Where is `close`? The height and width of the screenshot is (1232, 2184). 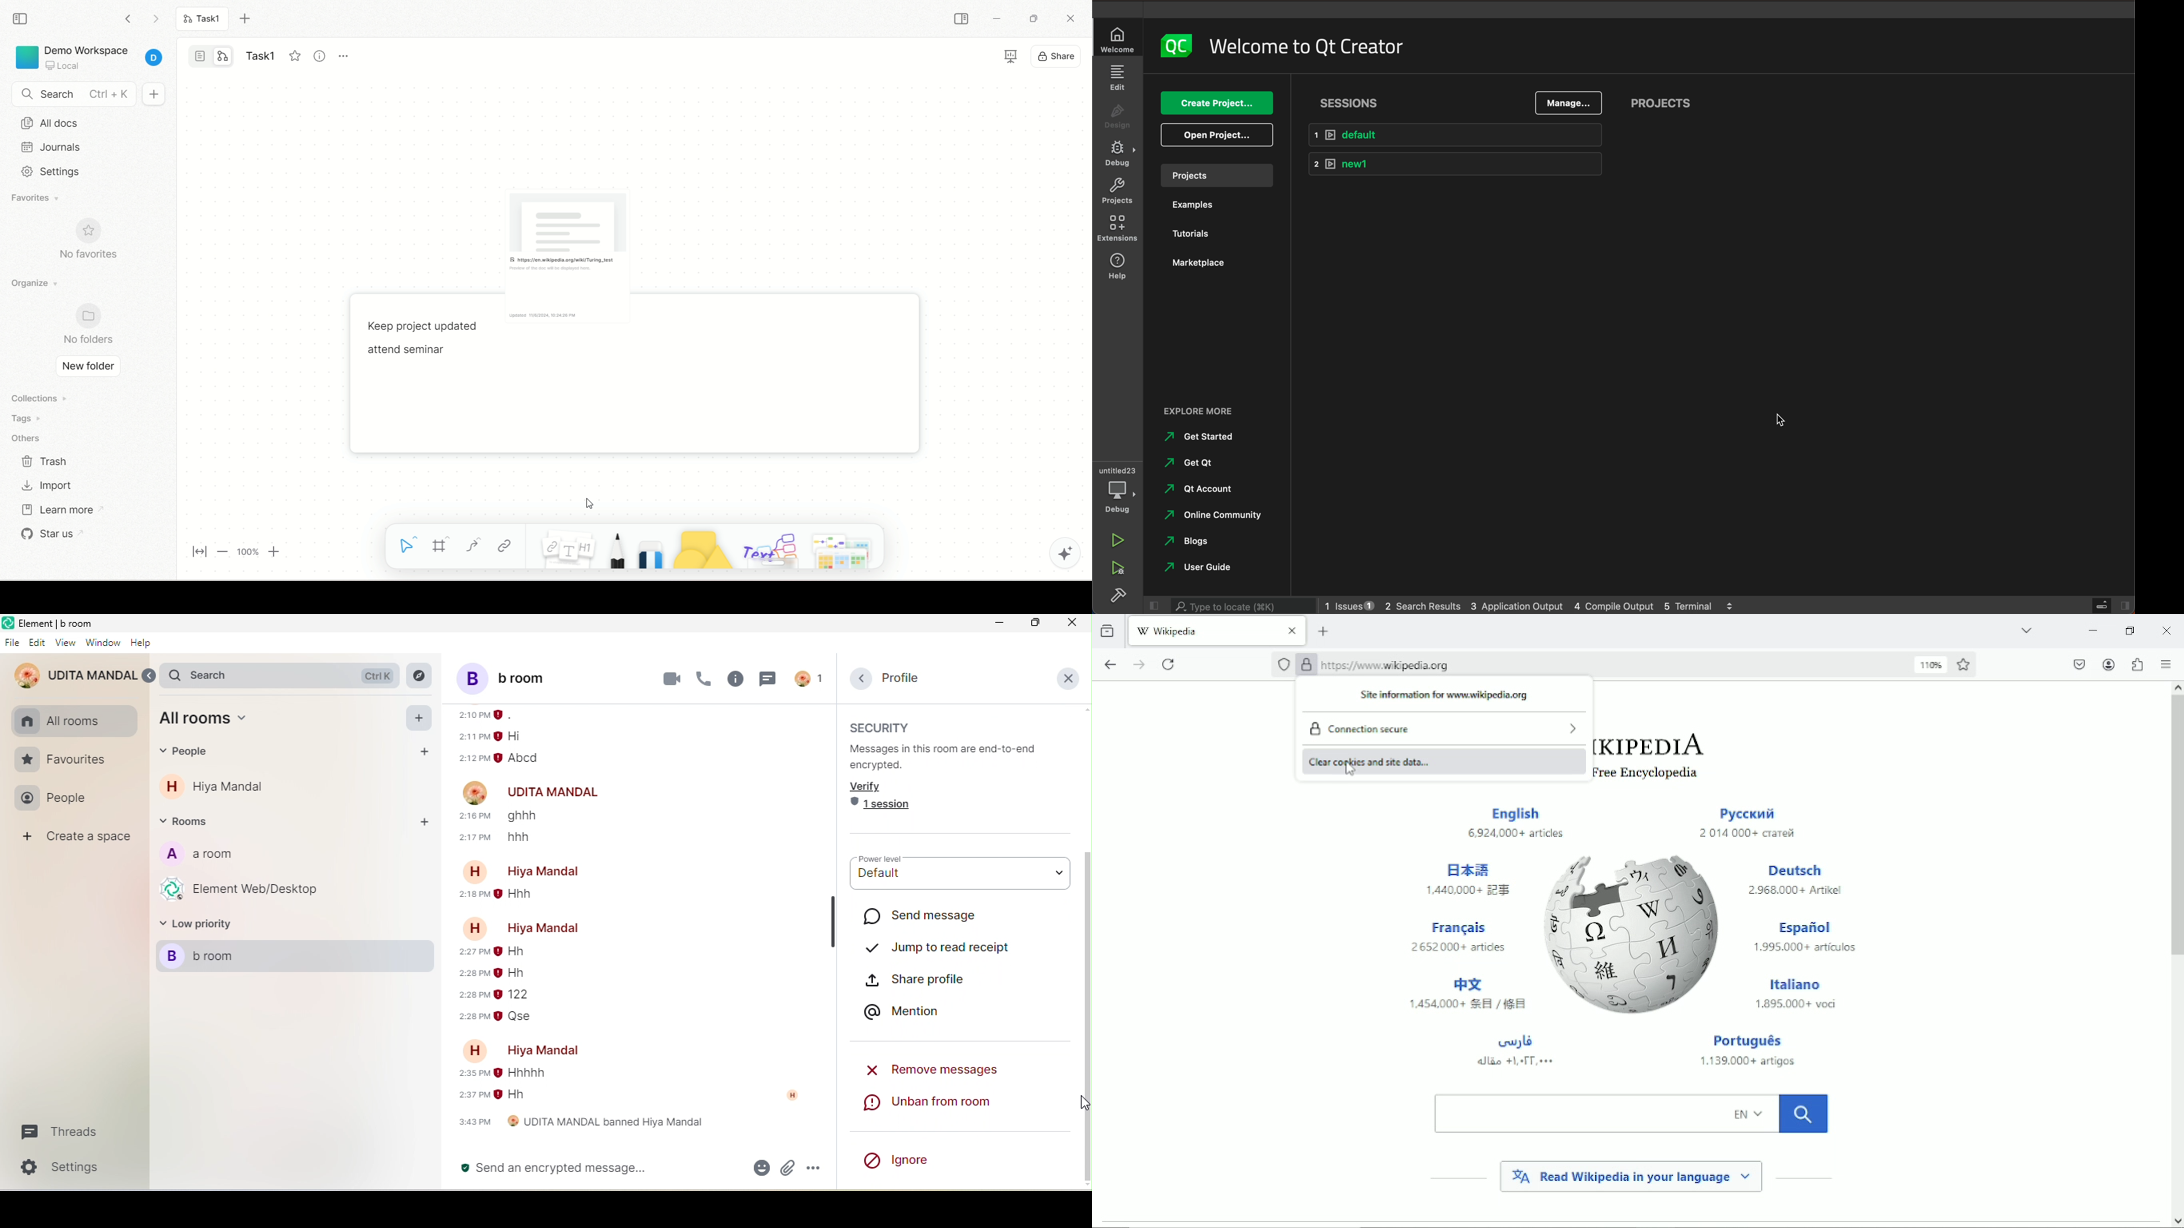 close is located at coordinates (1069, 18).